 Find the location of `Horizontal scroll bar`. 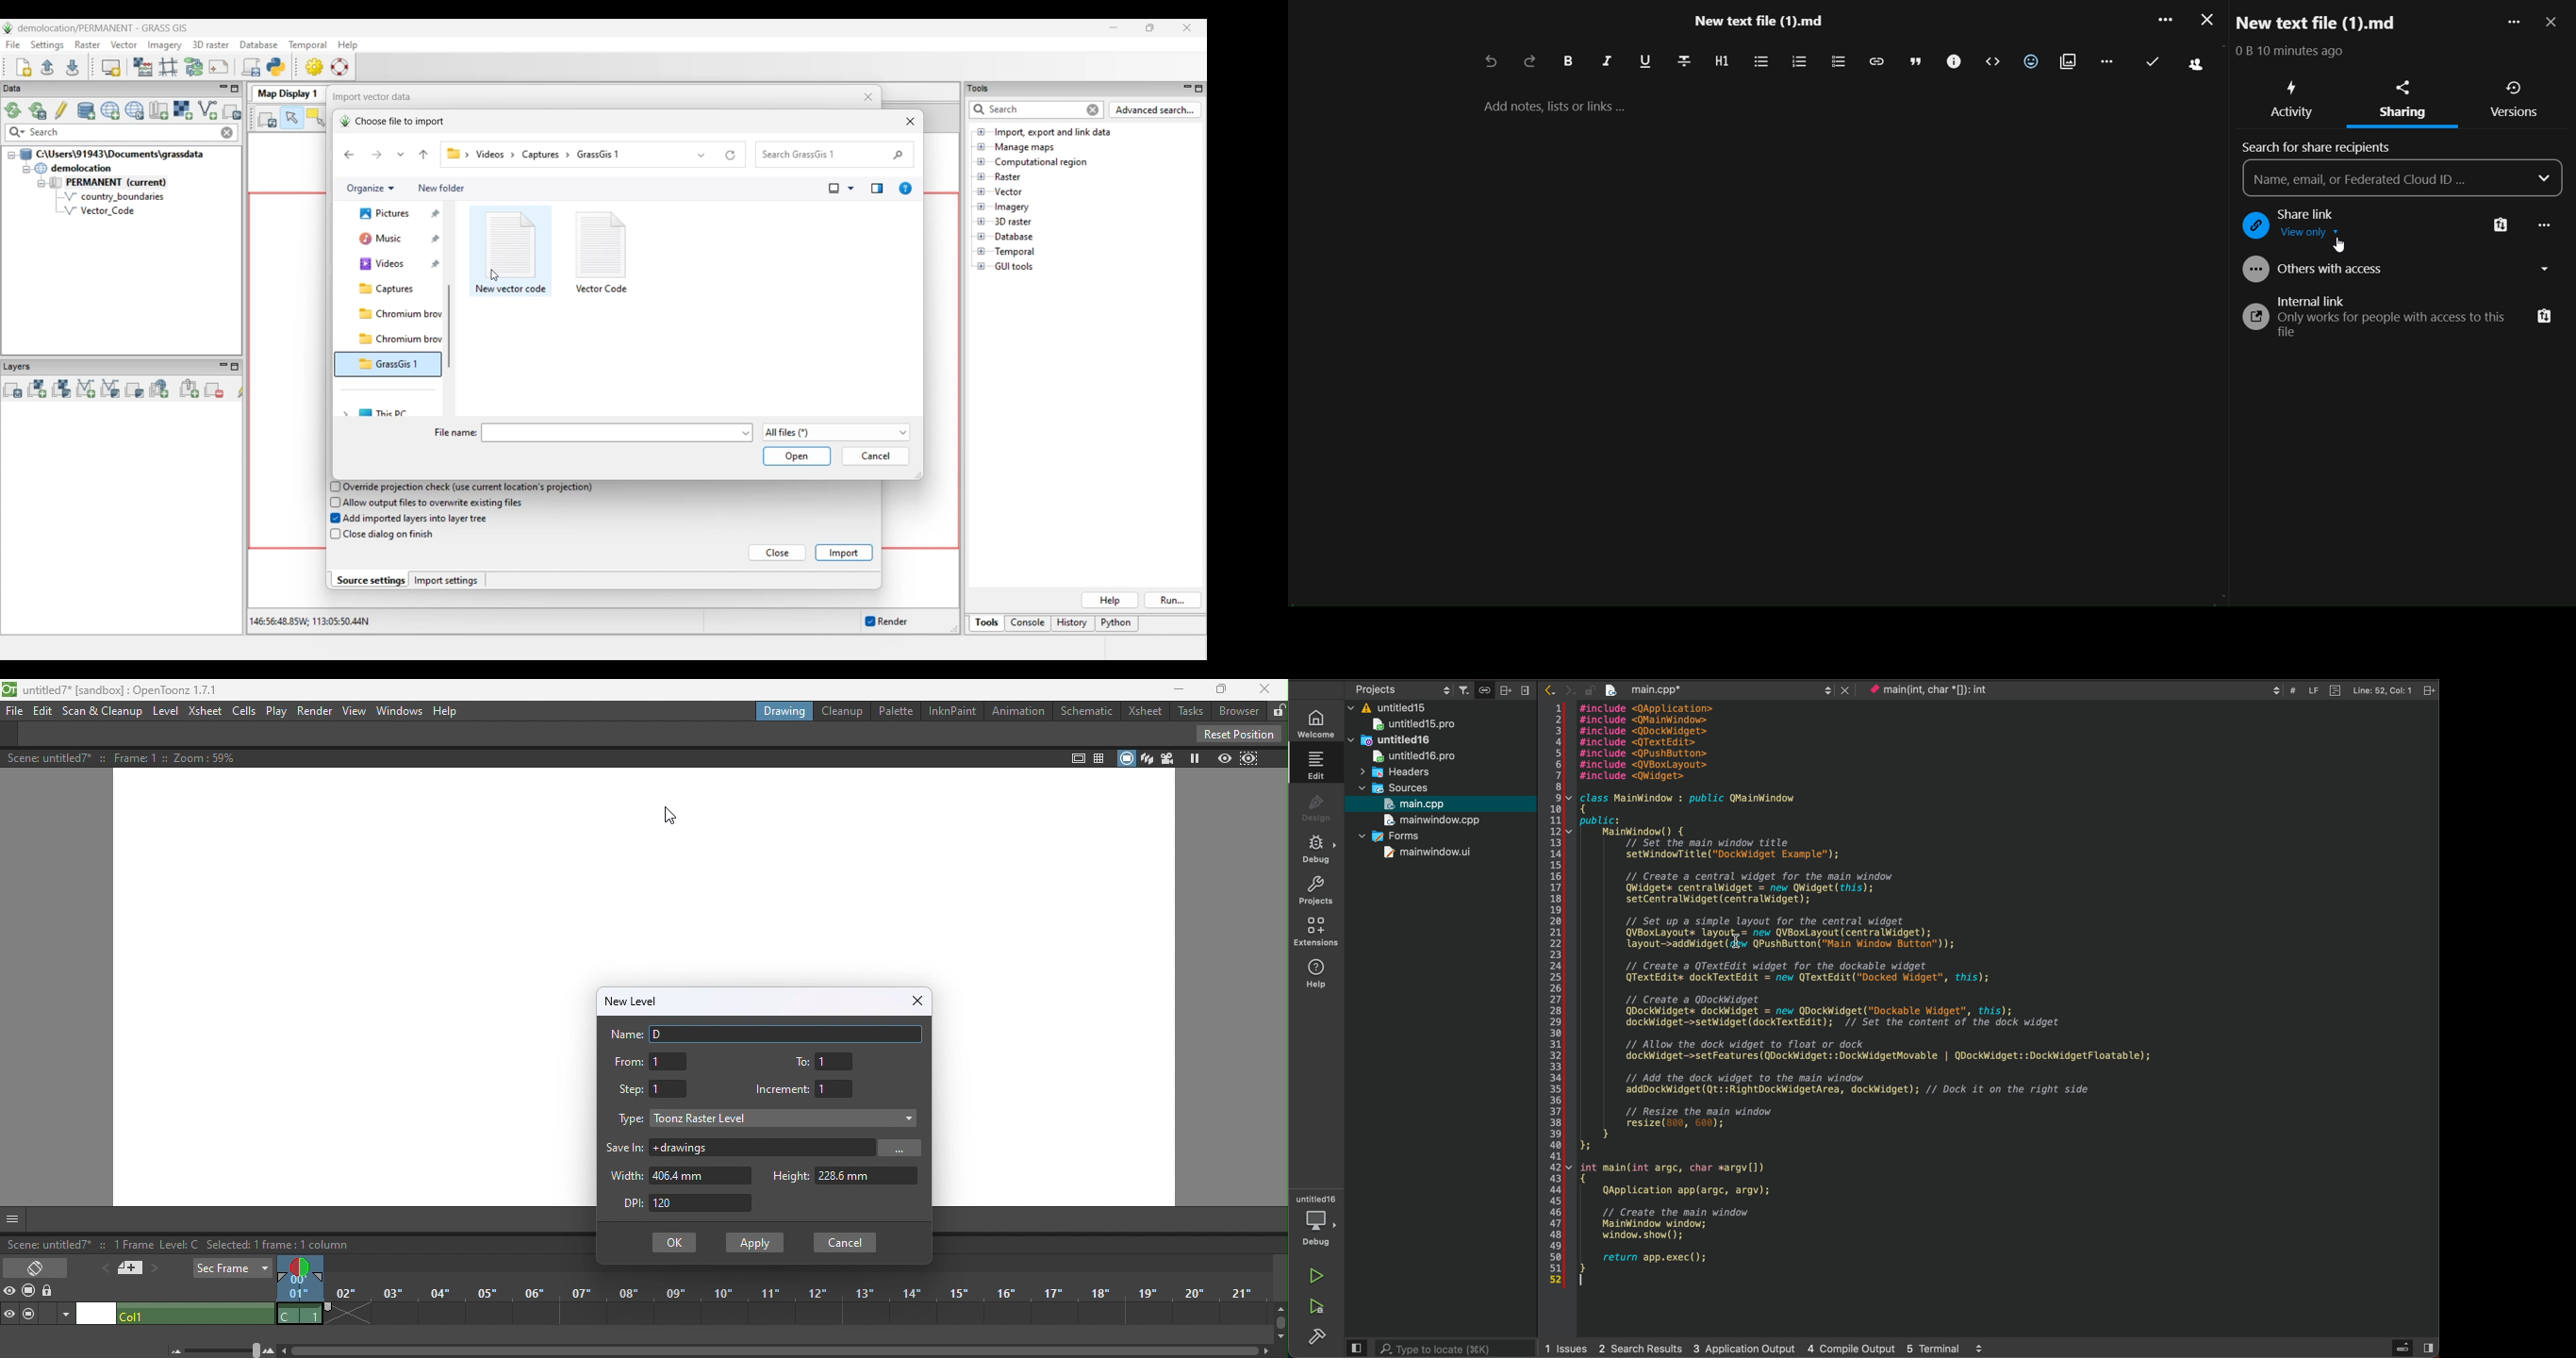

Horizontal scroll bar is located at coordinates (780, 1350).